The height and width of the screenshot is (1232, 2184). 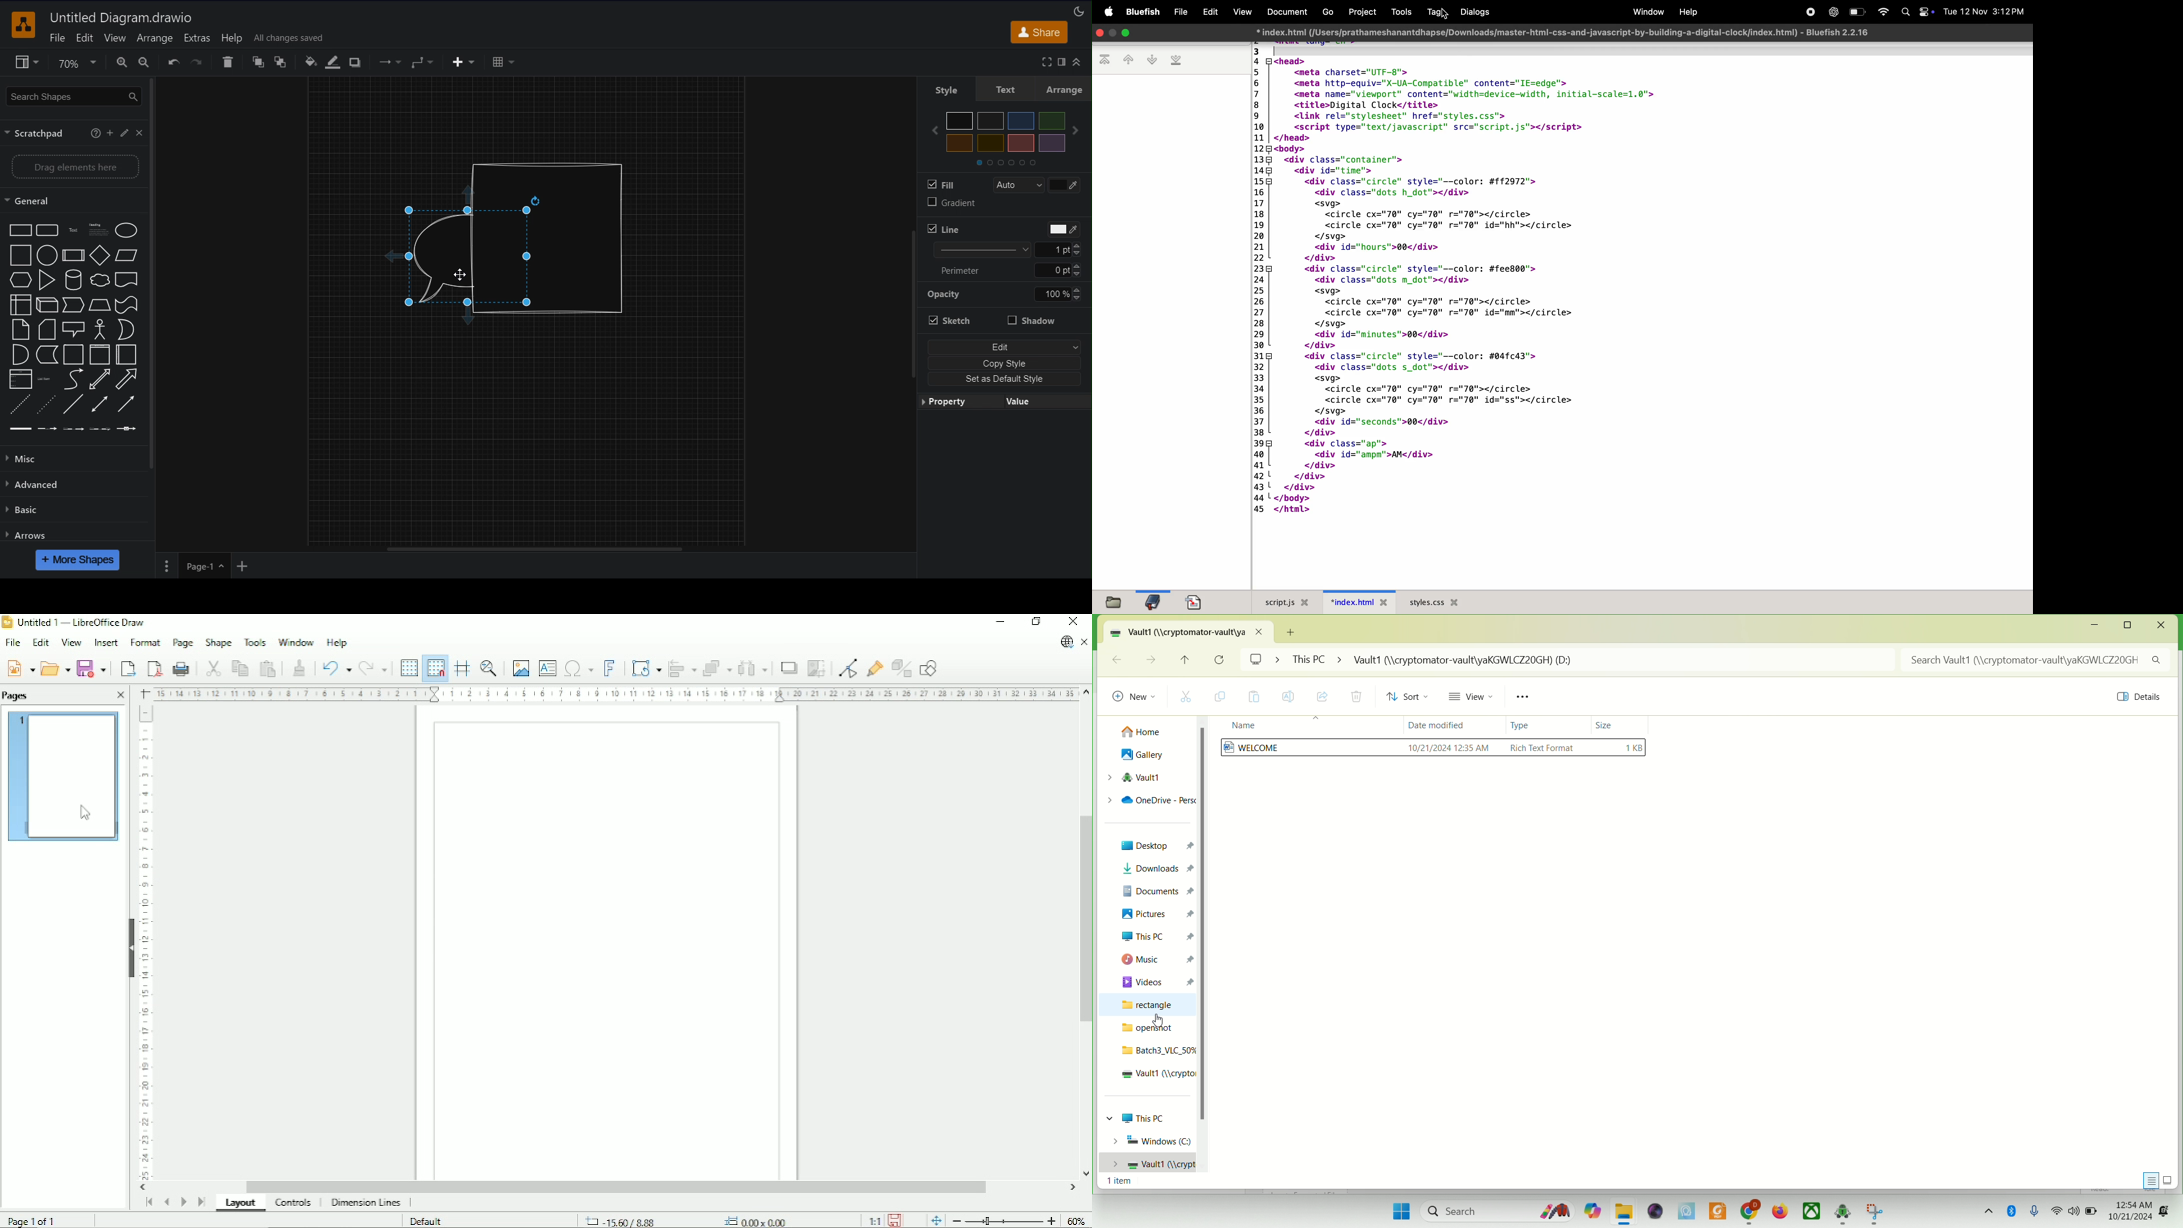 I want to click on Open, so click(x=55, y=667).